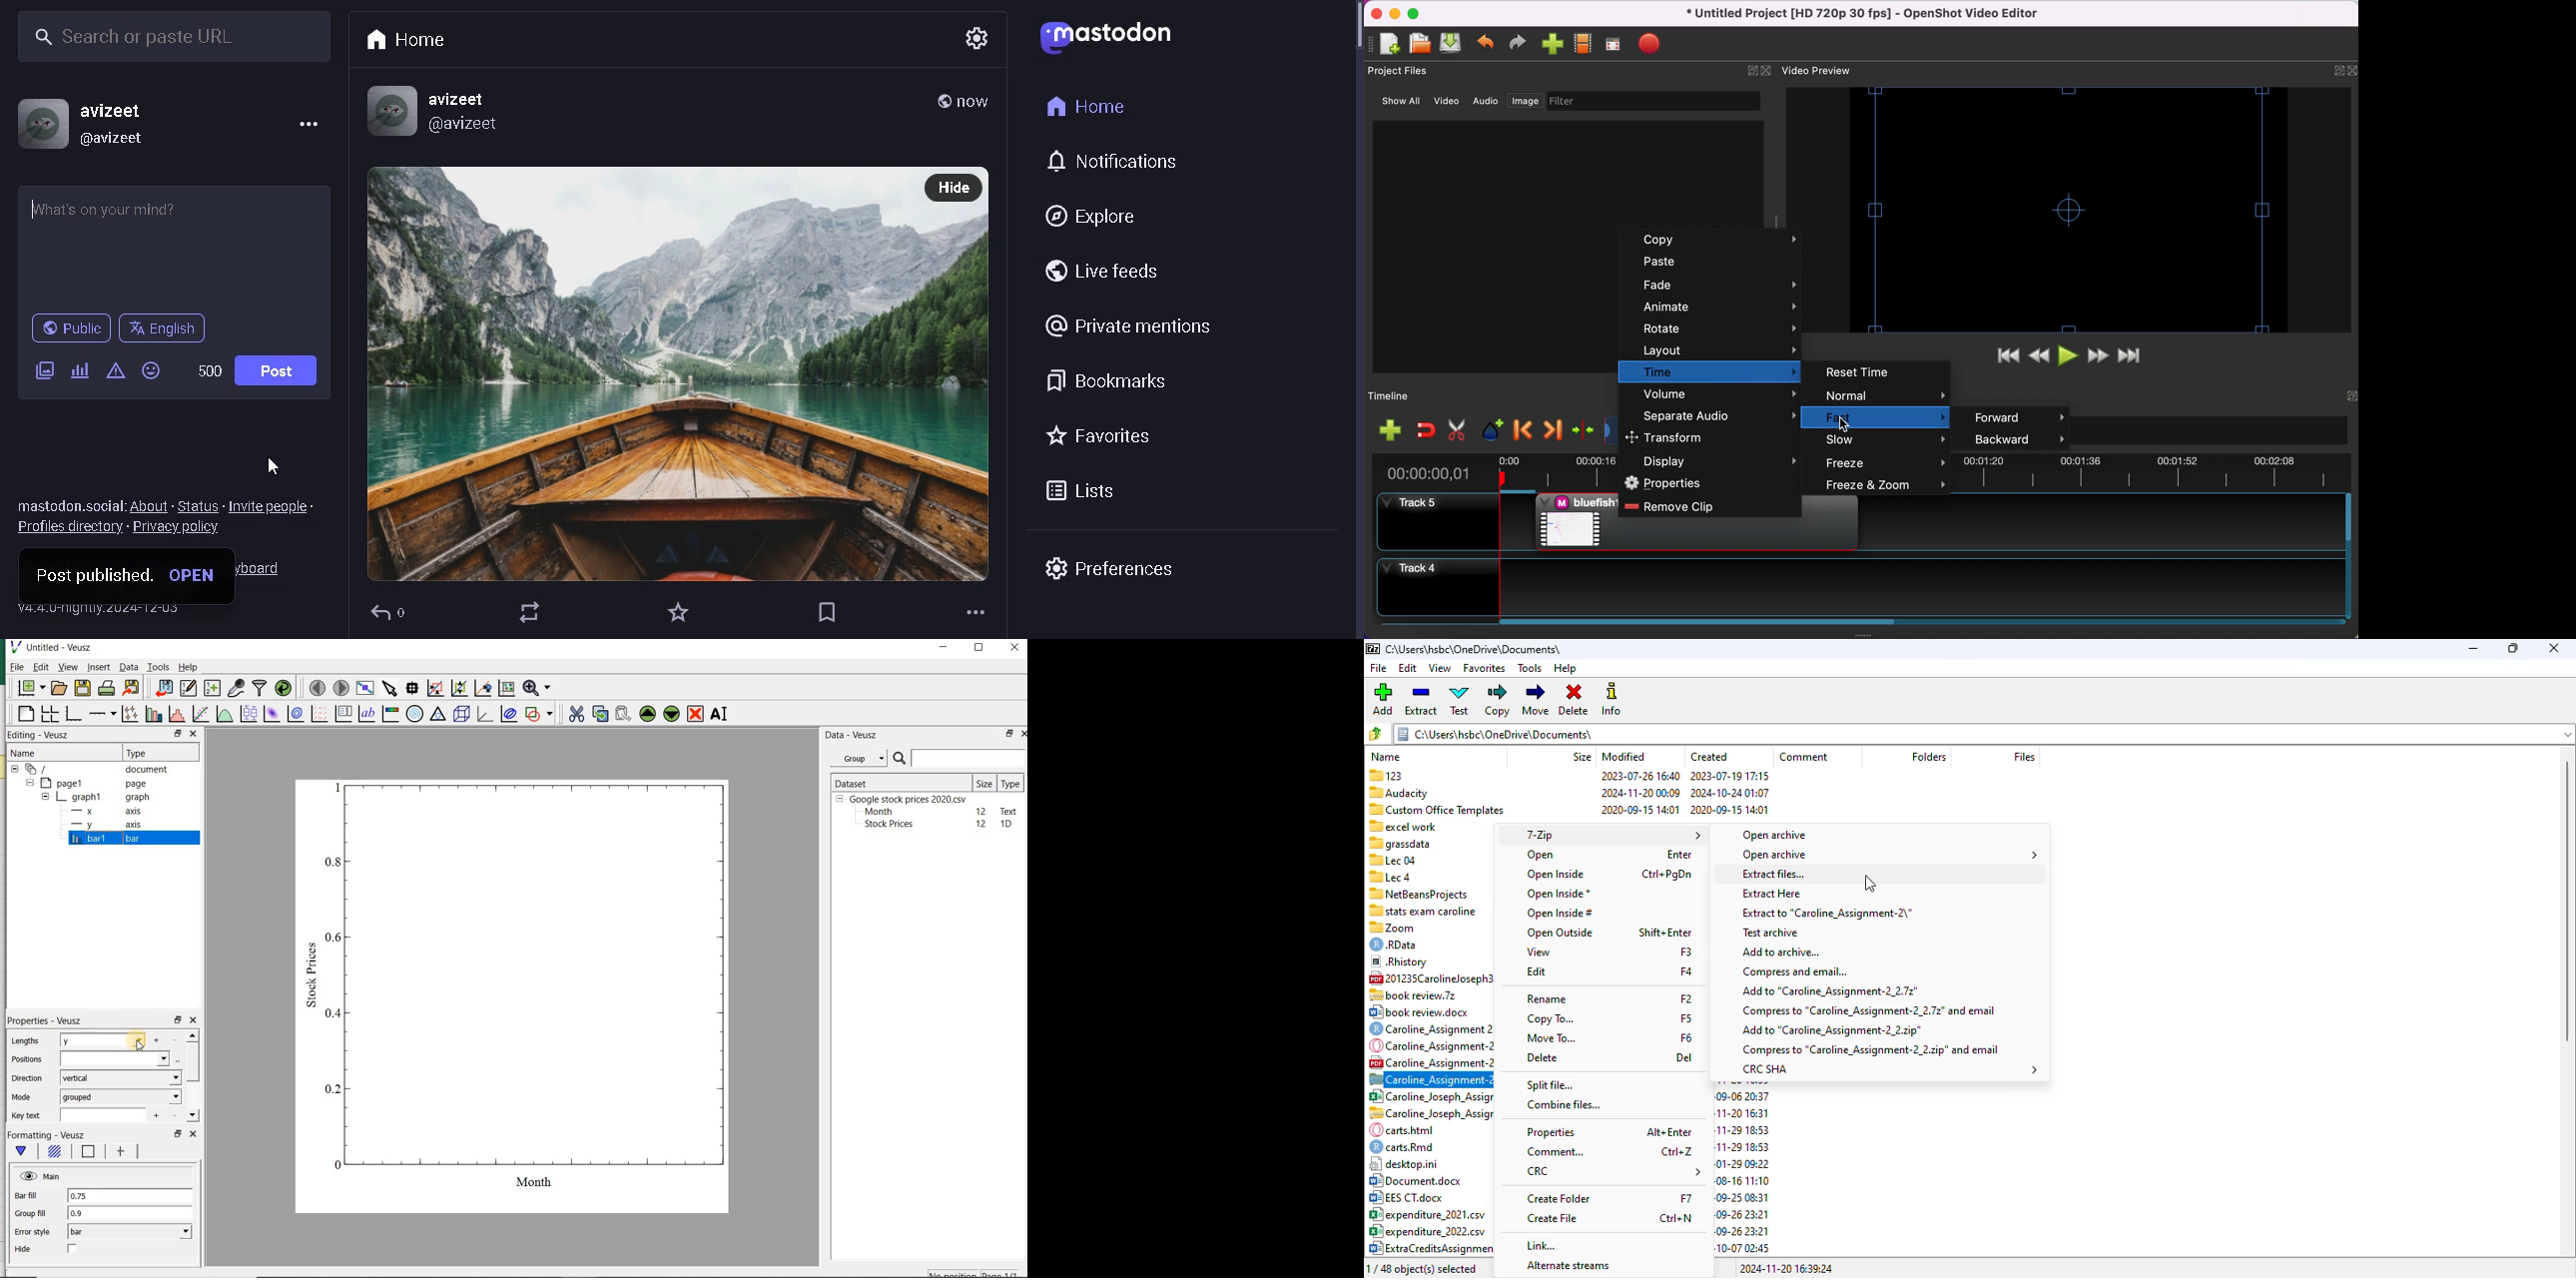 This screenshot has height=1288, width=2576. Describe the element at coordinates (1574, 700) in the screenshot. I see `delete` at that location.